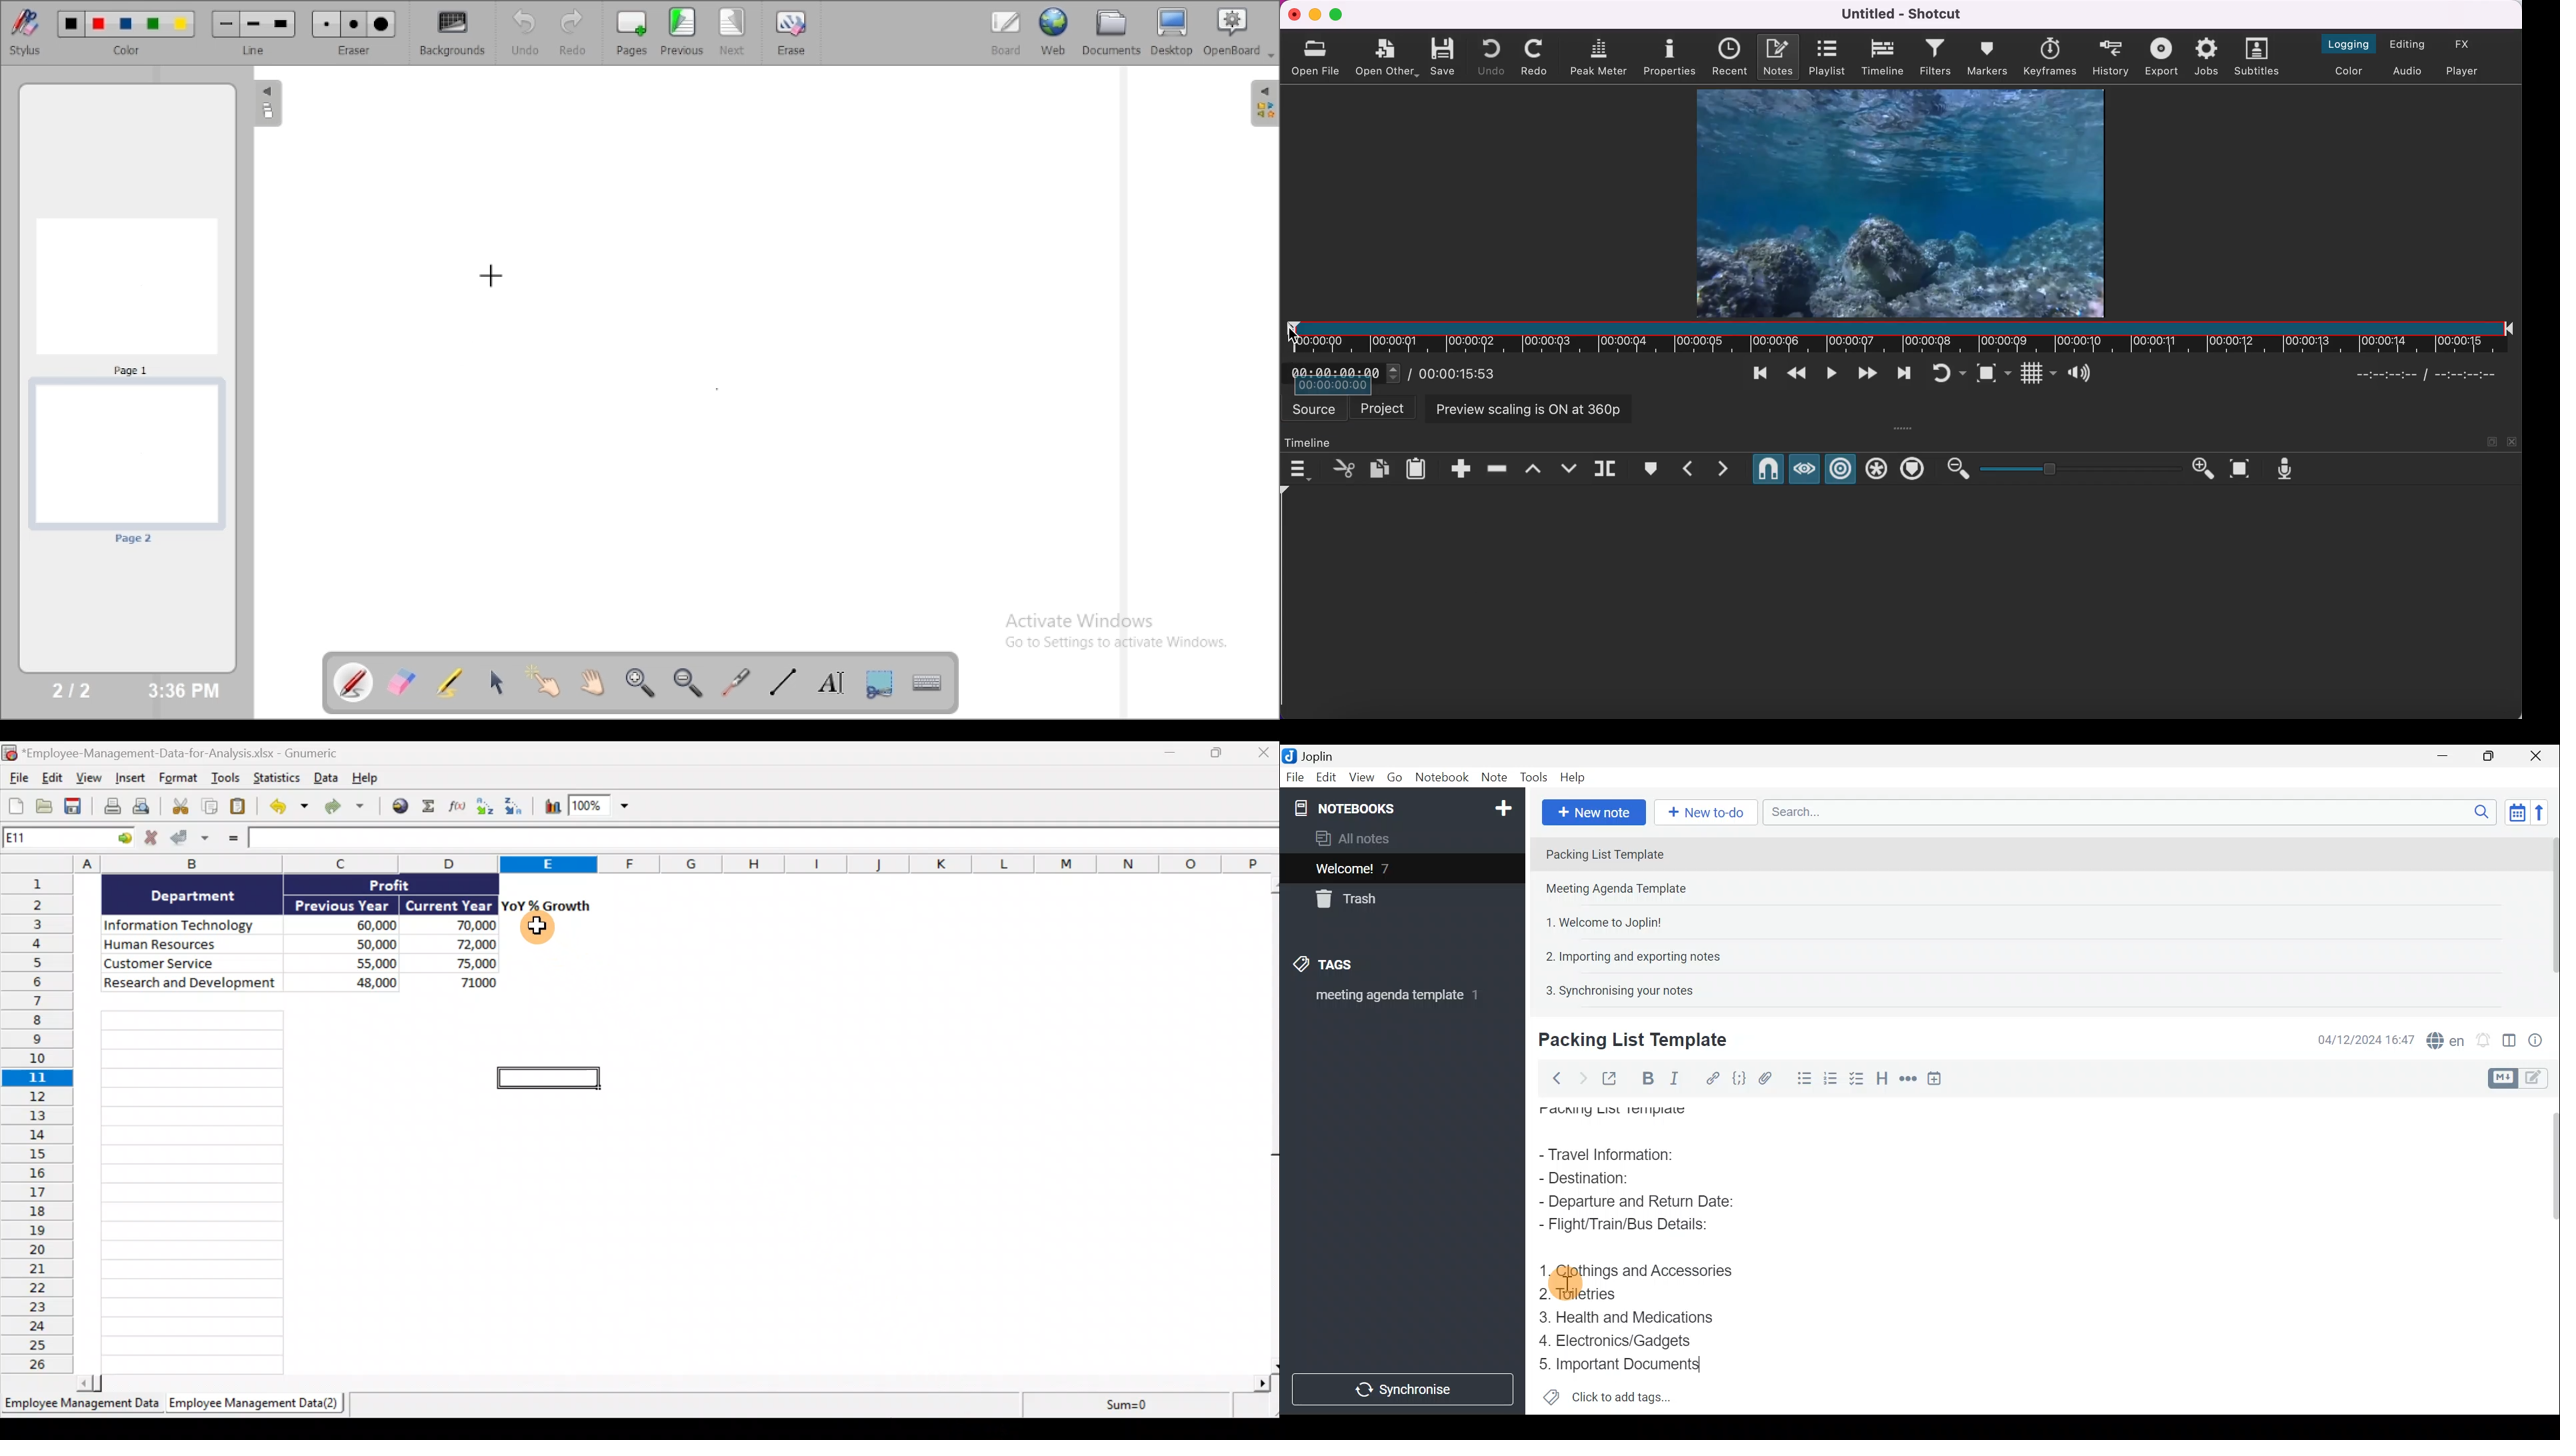 This screenshot has width=2576, height=1456. I want to click on timeline panel, so click(1309, 443).